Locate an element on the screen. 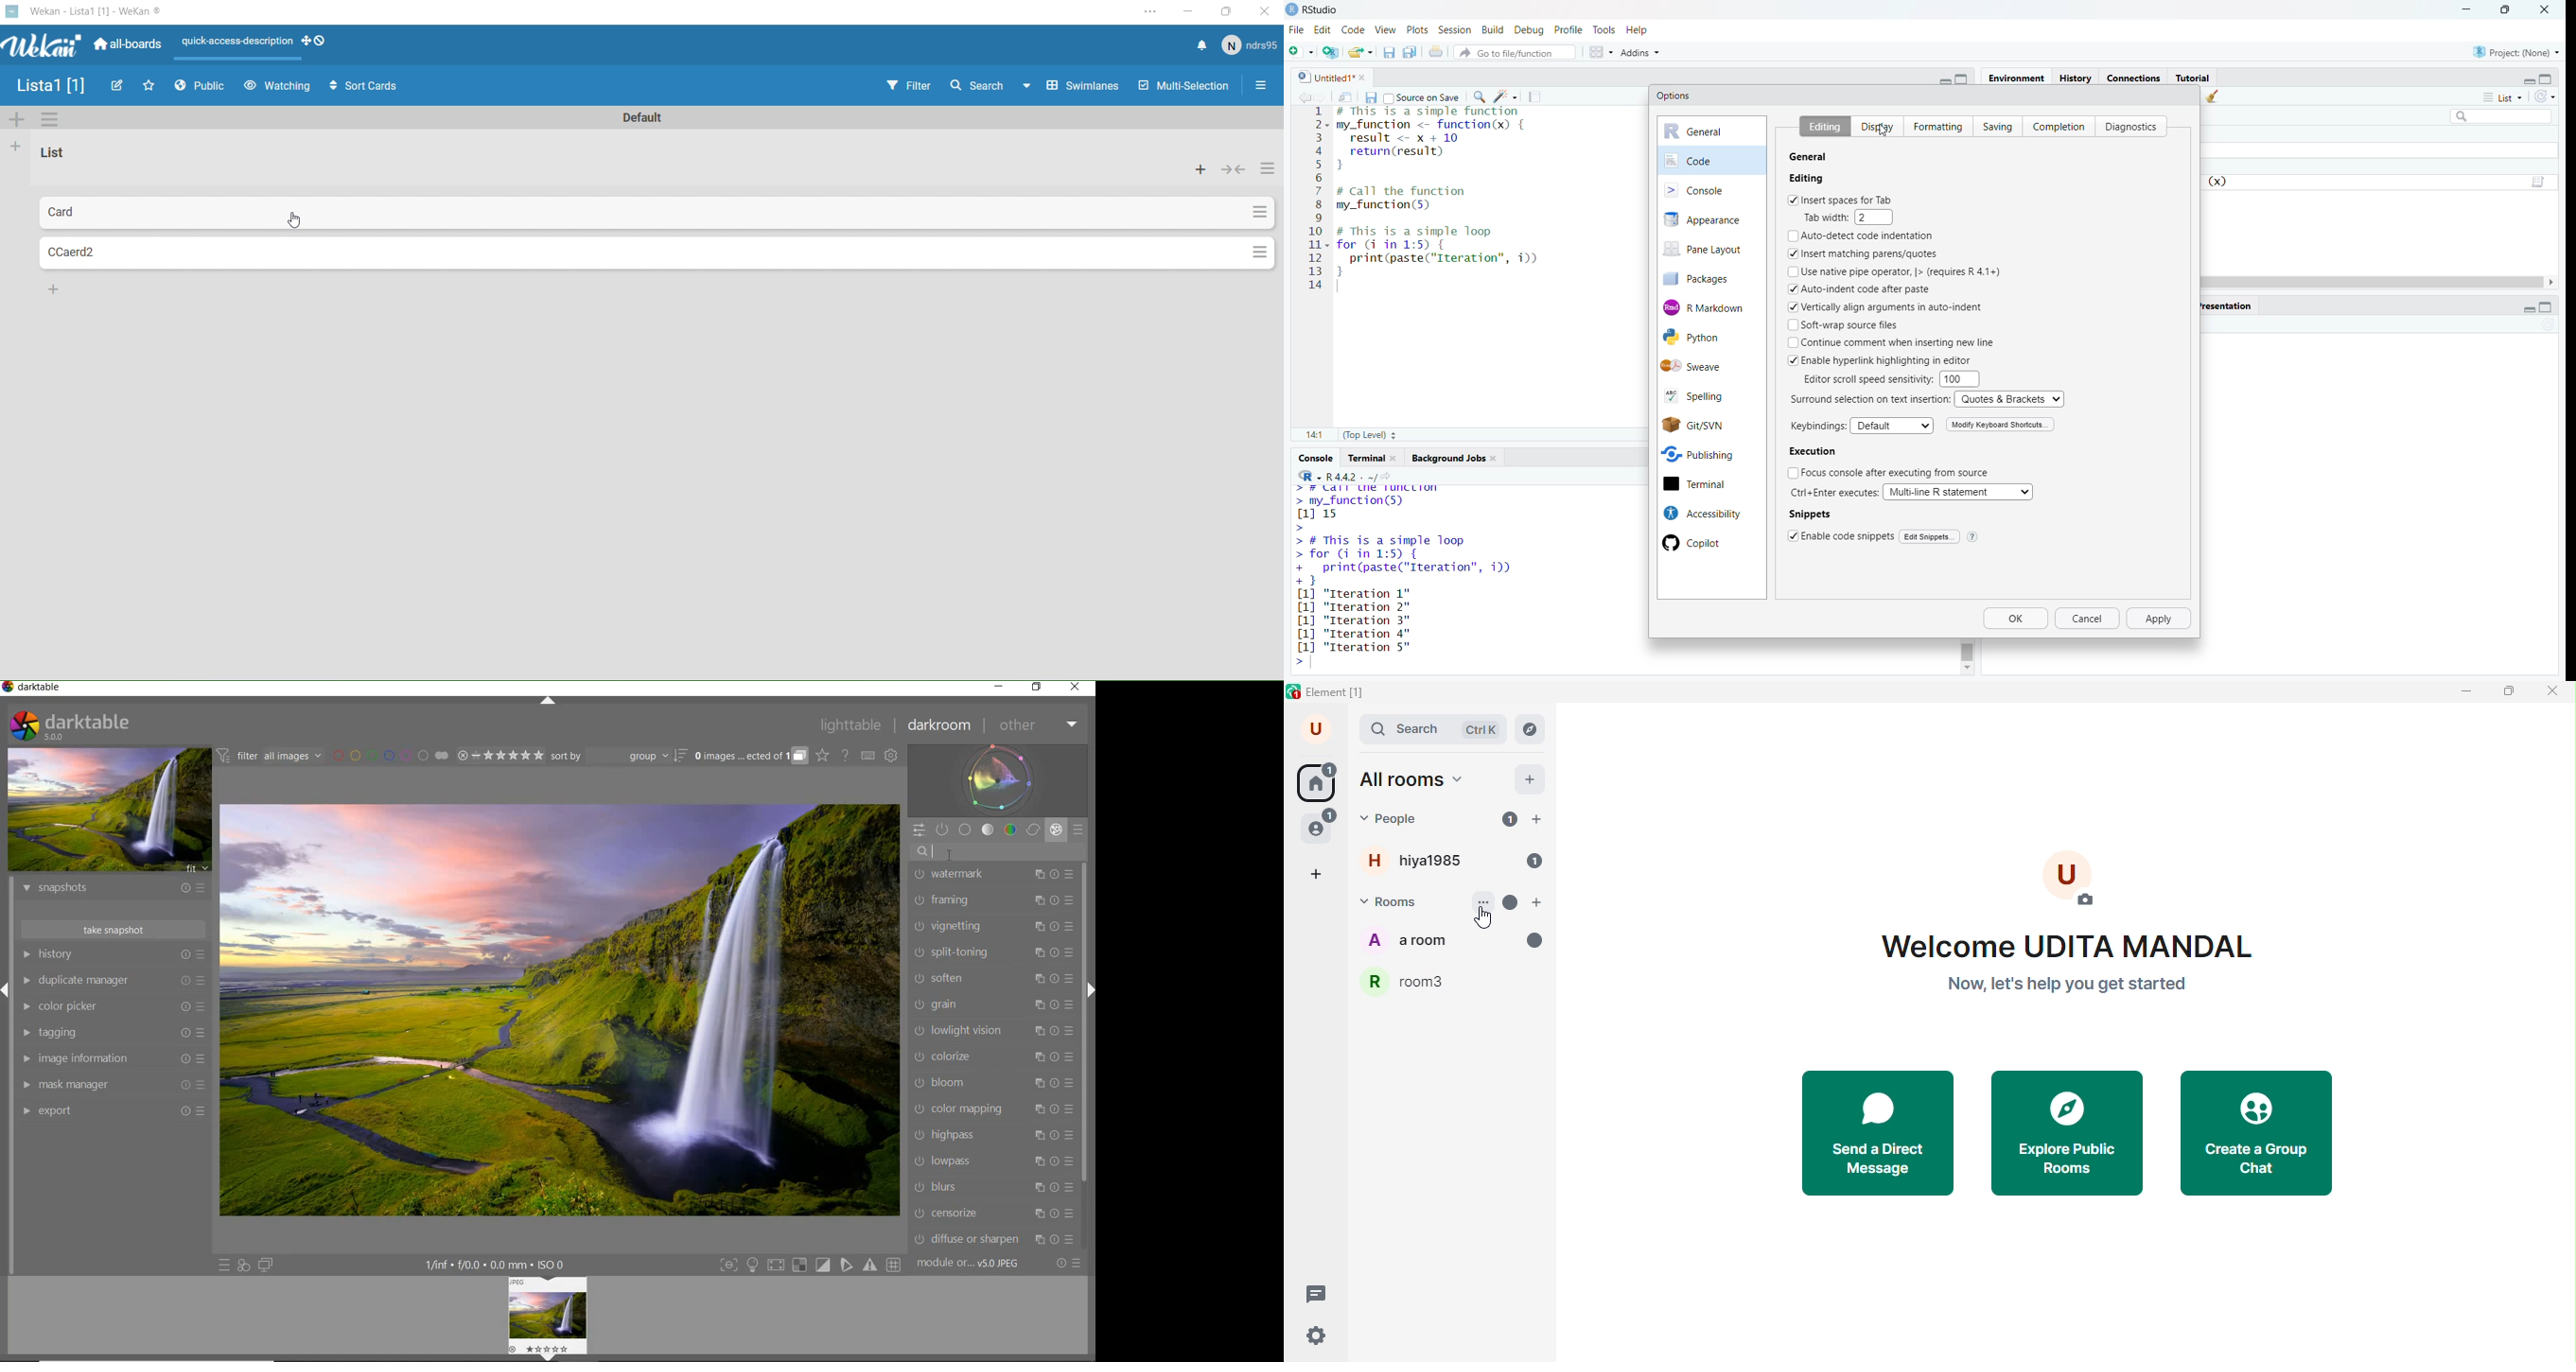 This screenshot has height=1372, width=2576. Insert matching parens/quotes is located at coordinates (1871, 254).